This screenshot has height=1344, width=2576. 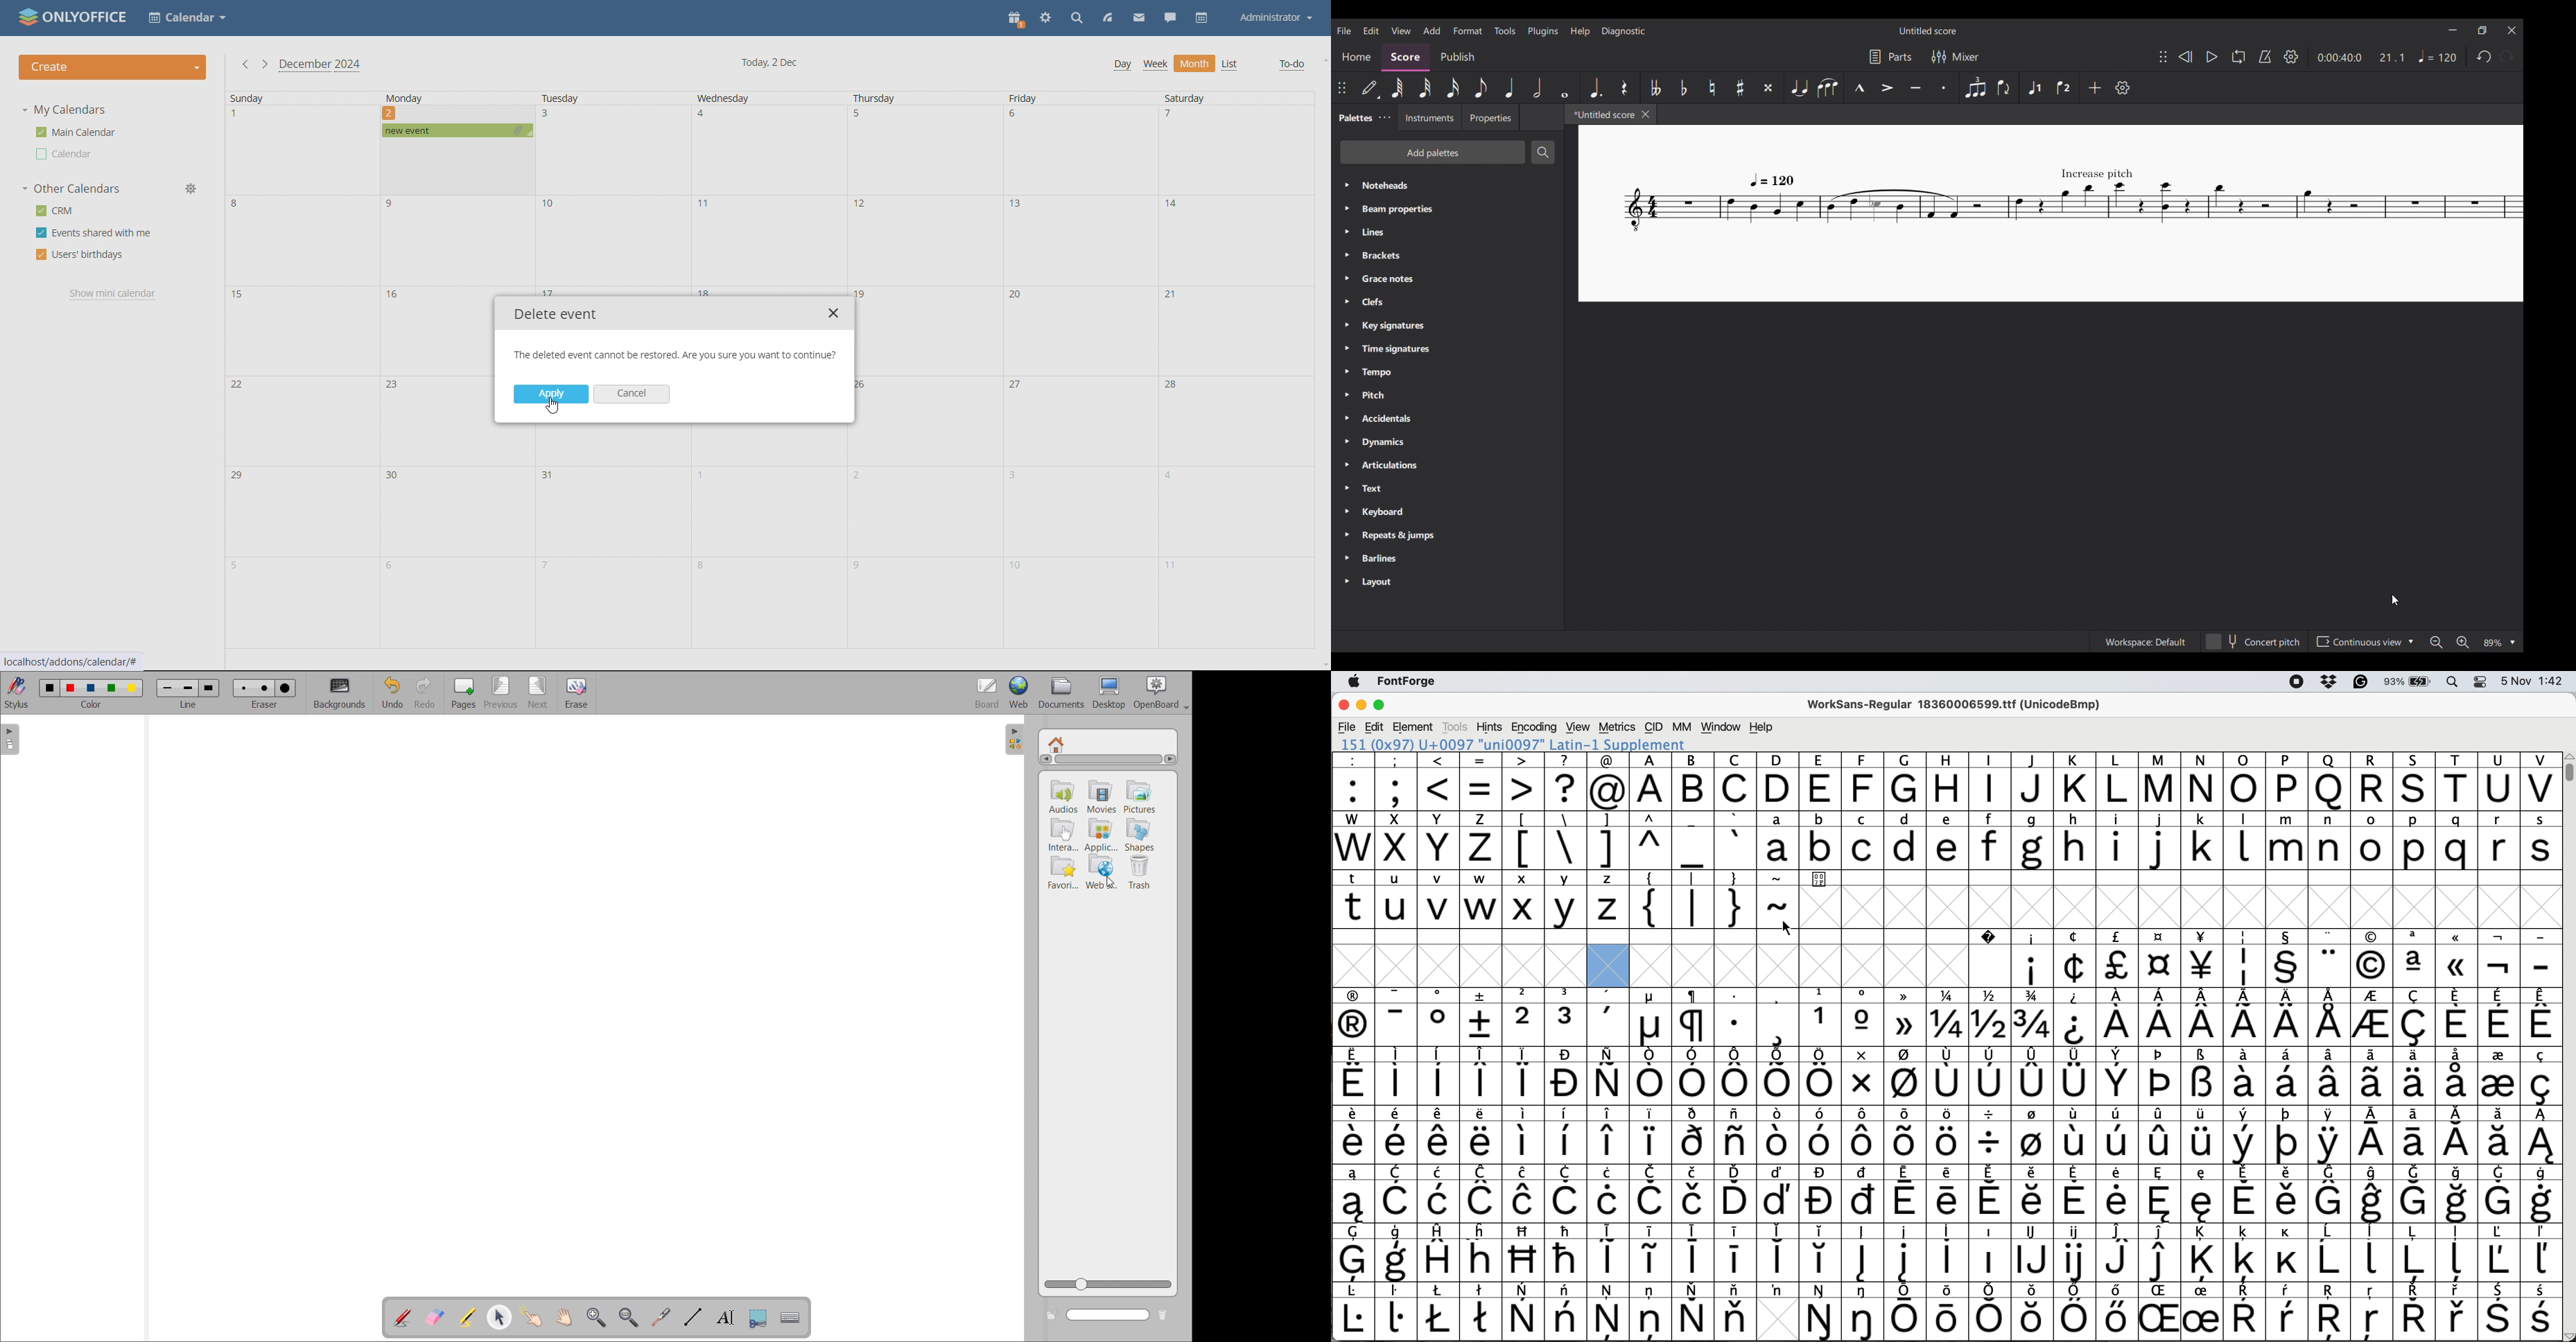 I want to click on symbol, so click(x=1735, y=1136).